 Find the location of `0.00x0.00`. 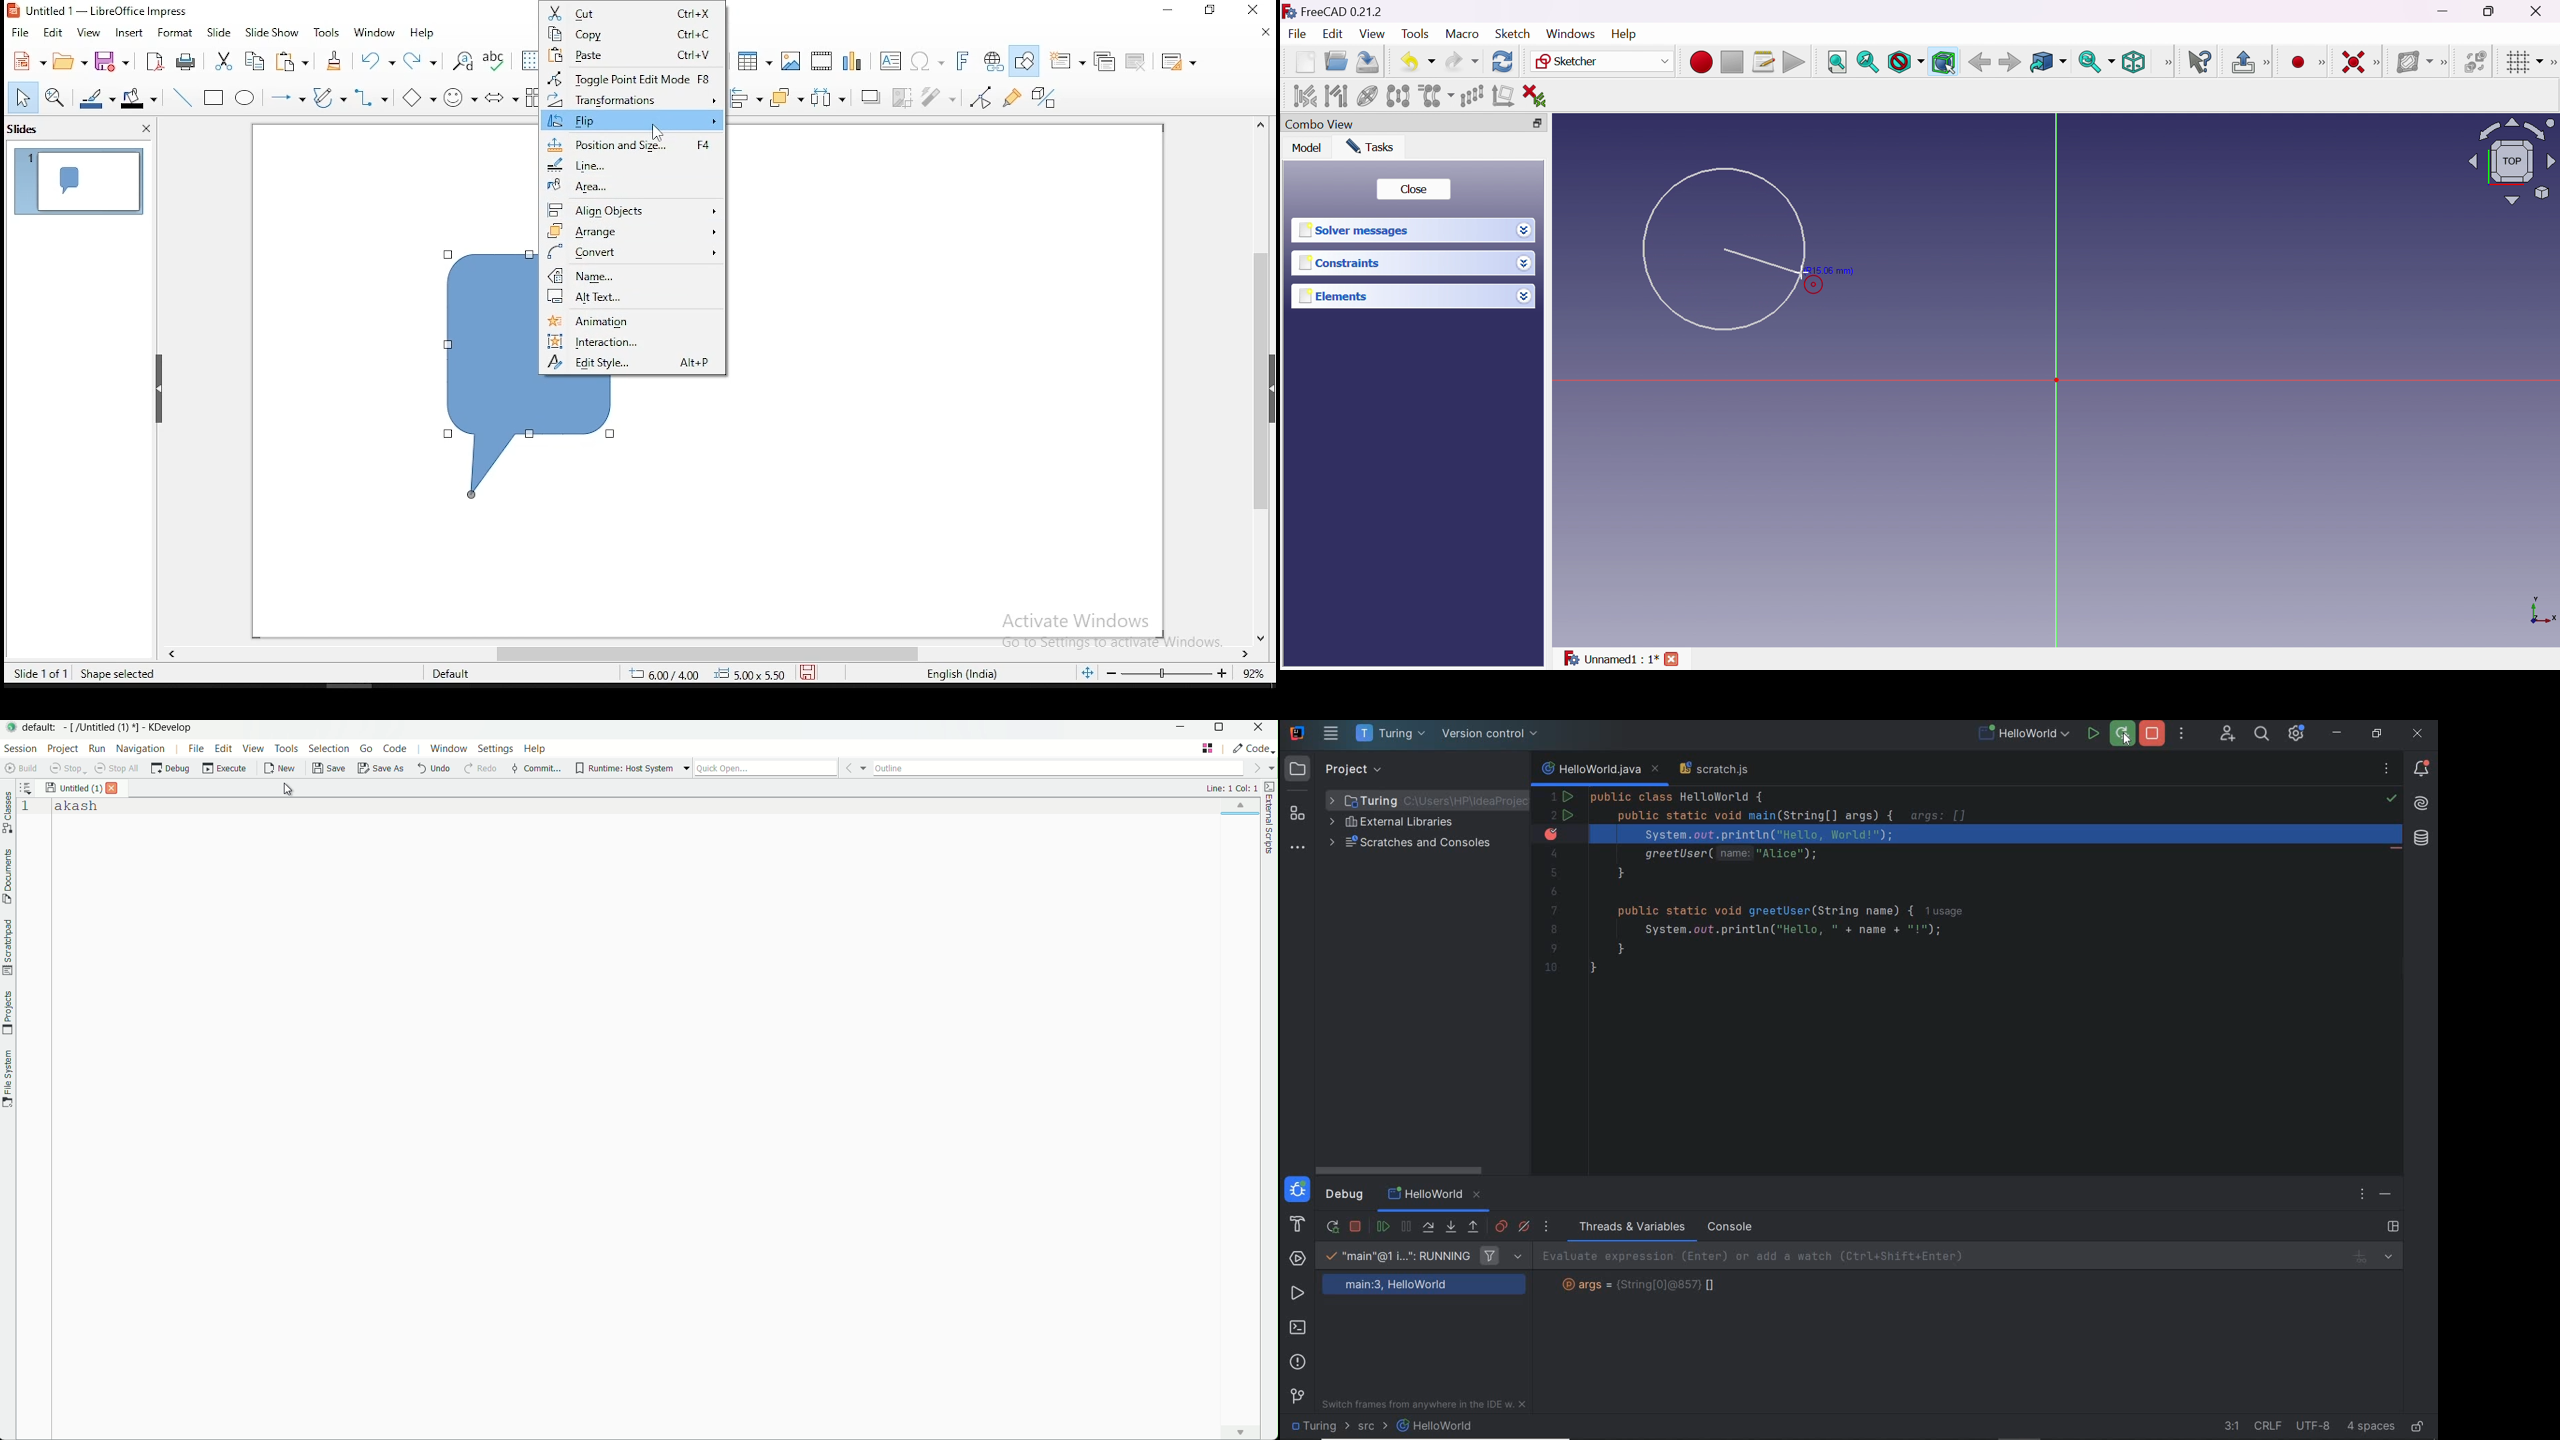

0.00x0.00 is located at coordinates (752, 675).